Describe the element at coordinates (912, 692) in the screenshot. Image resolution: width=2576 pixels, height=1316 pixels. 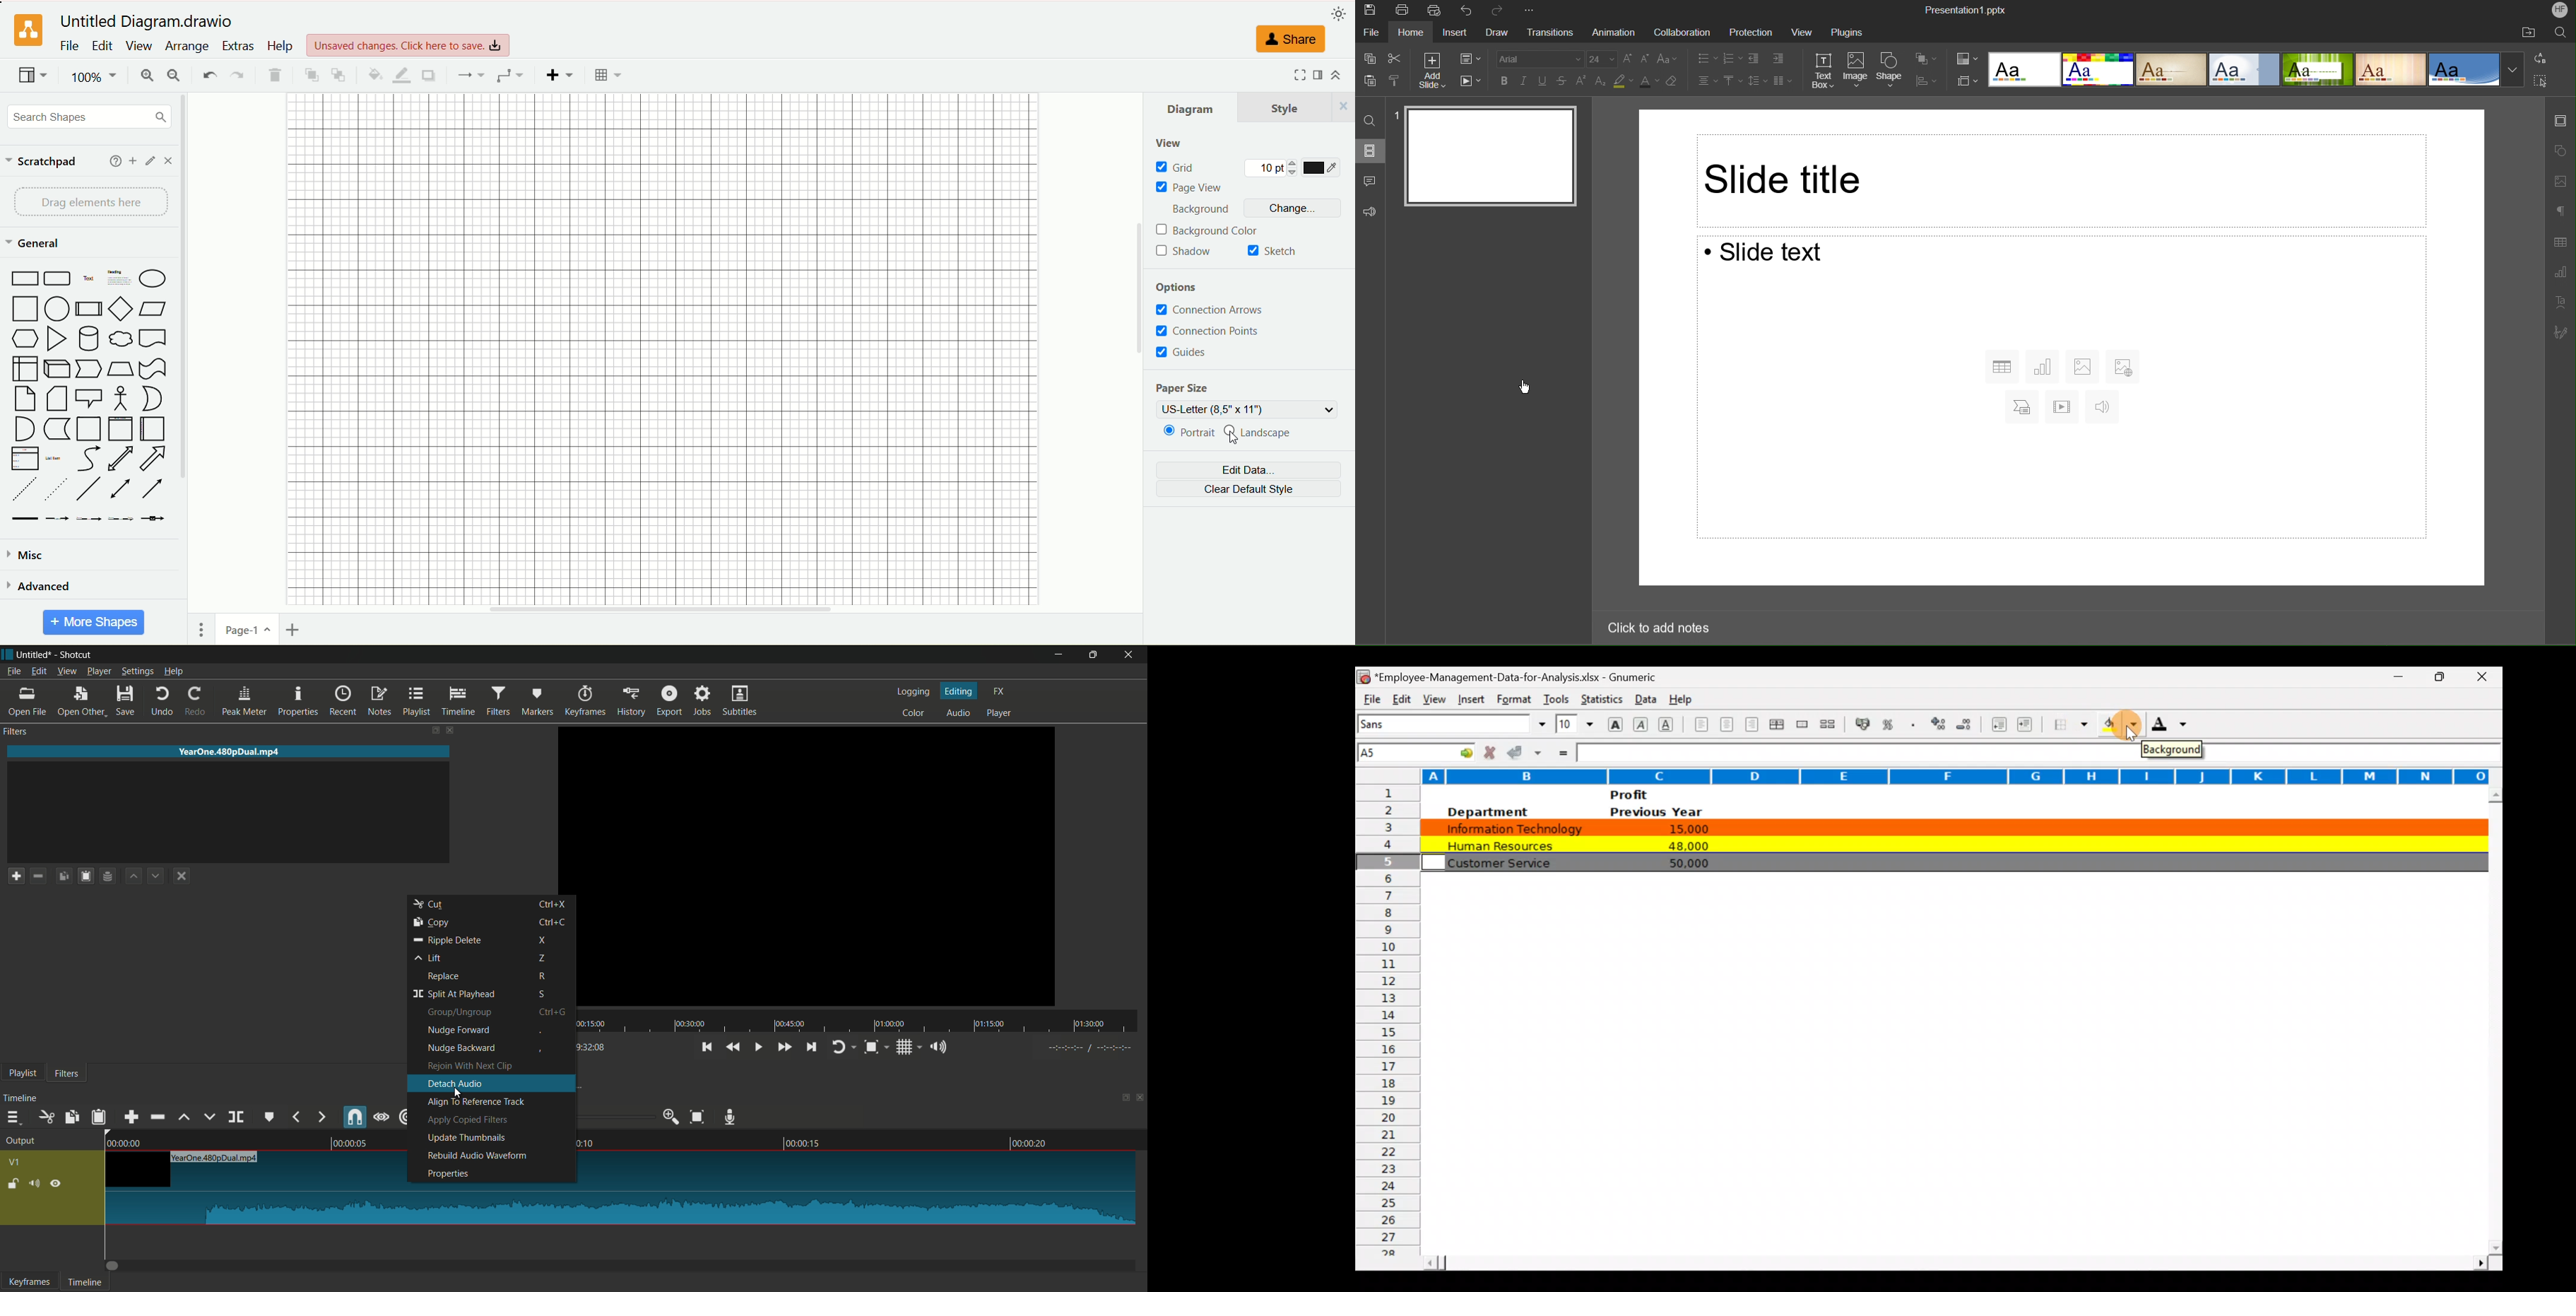
I see `logging` at that location.